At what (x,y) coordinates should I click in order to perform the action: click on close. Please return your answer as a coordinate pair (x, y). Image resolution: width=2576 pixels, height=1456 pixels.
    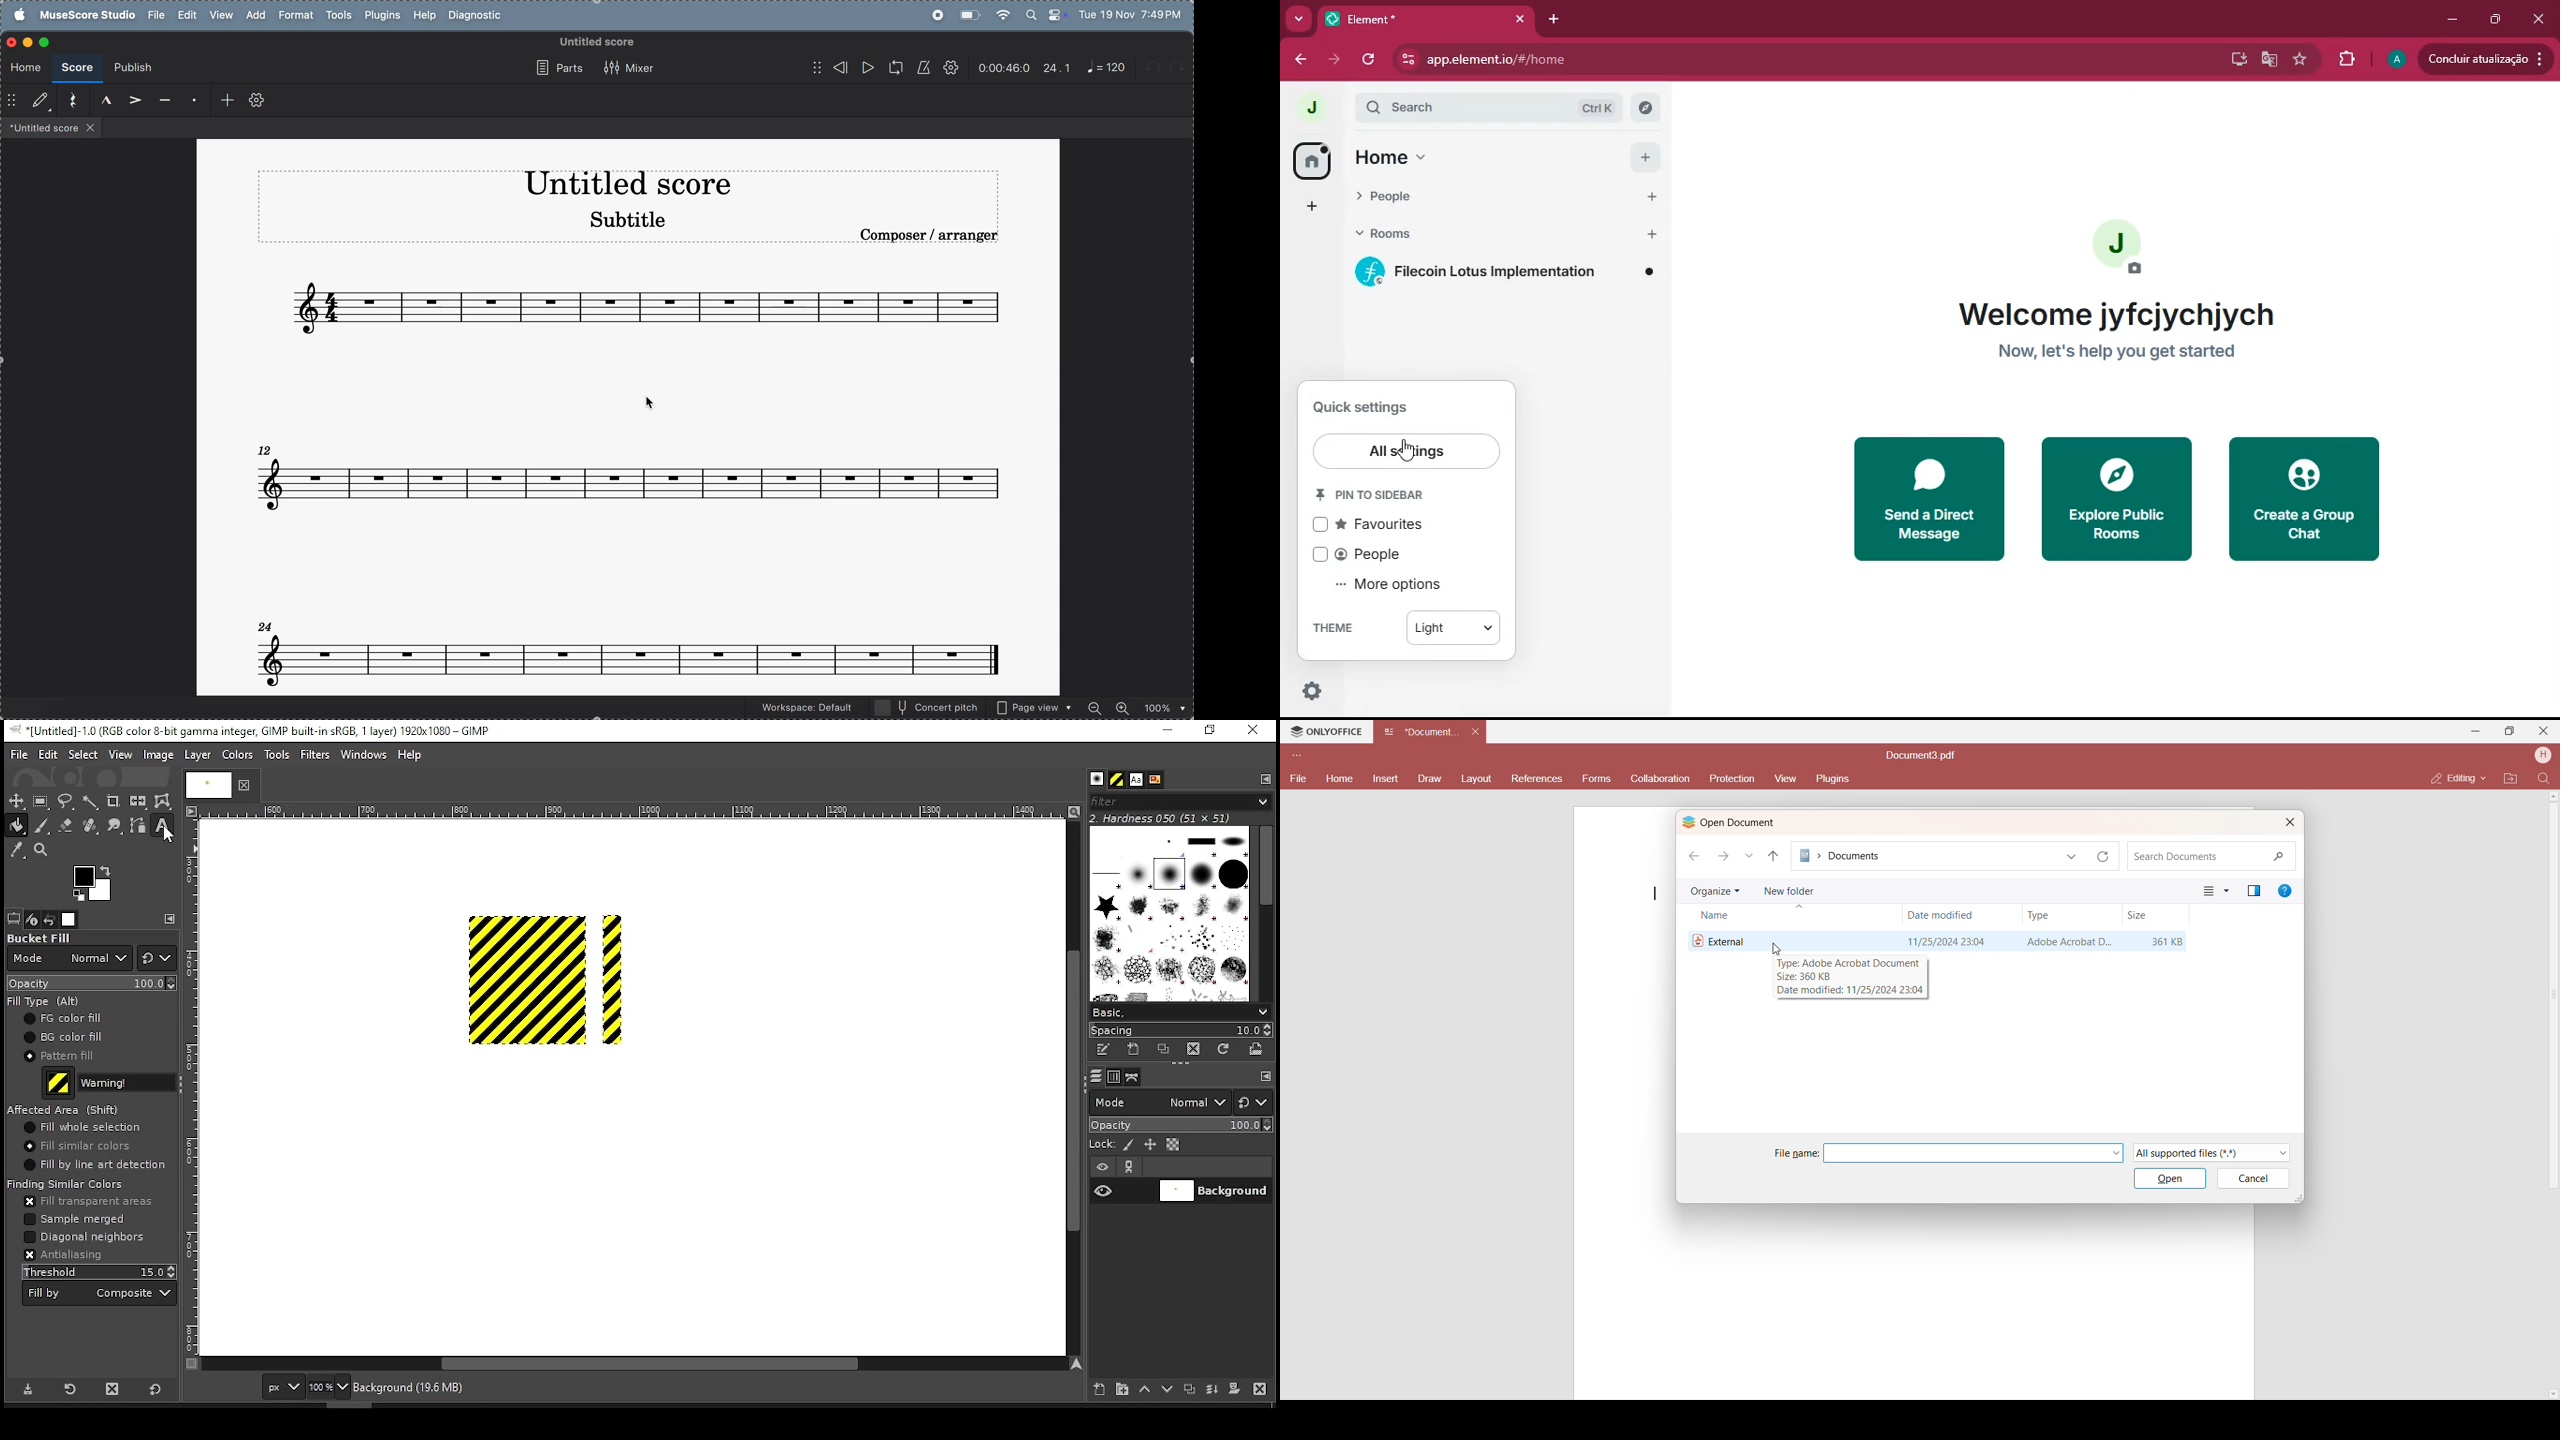
    Looking at the image, I should click on (2539, 18).